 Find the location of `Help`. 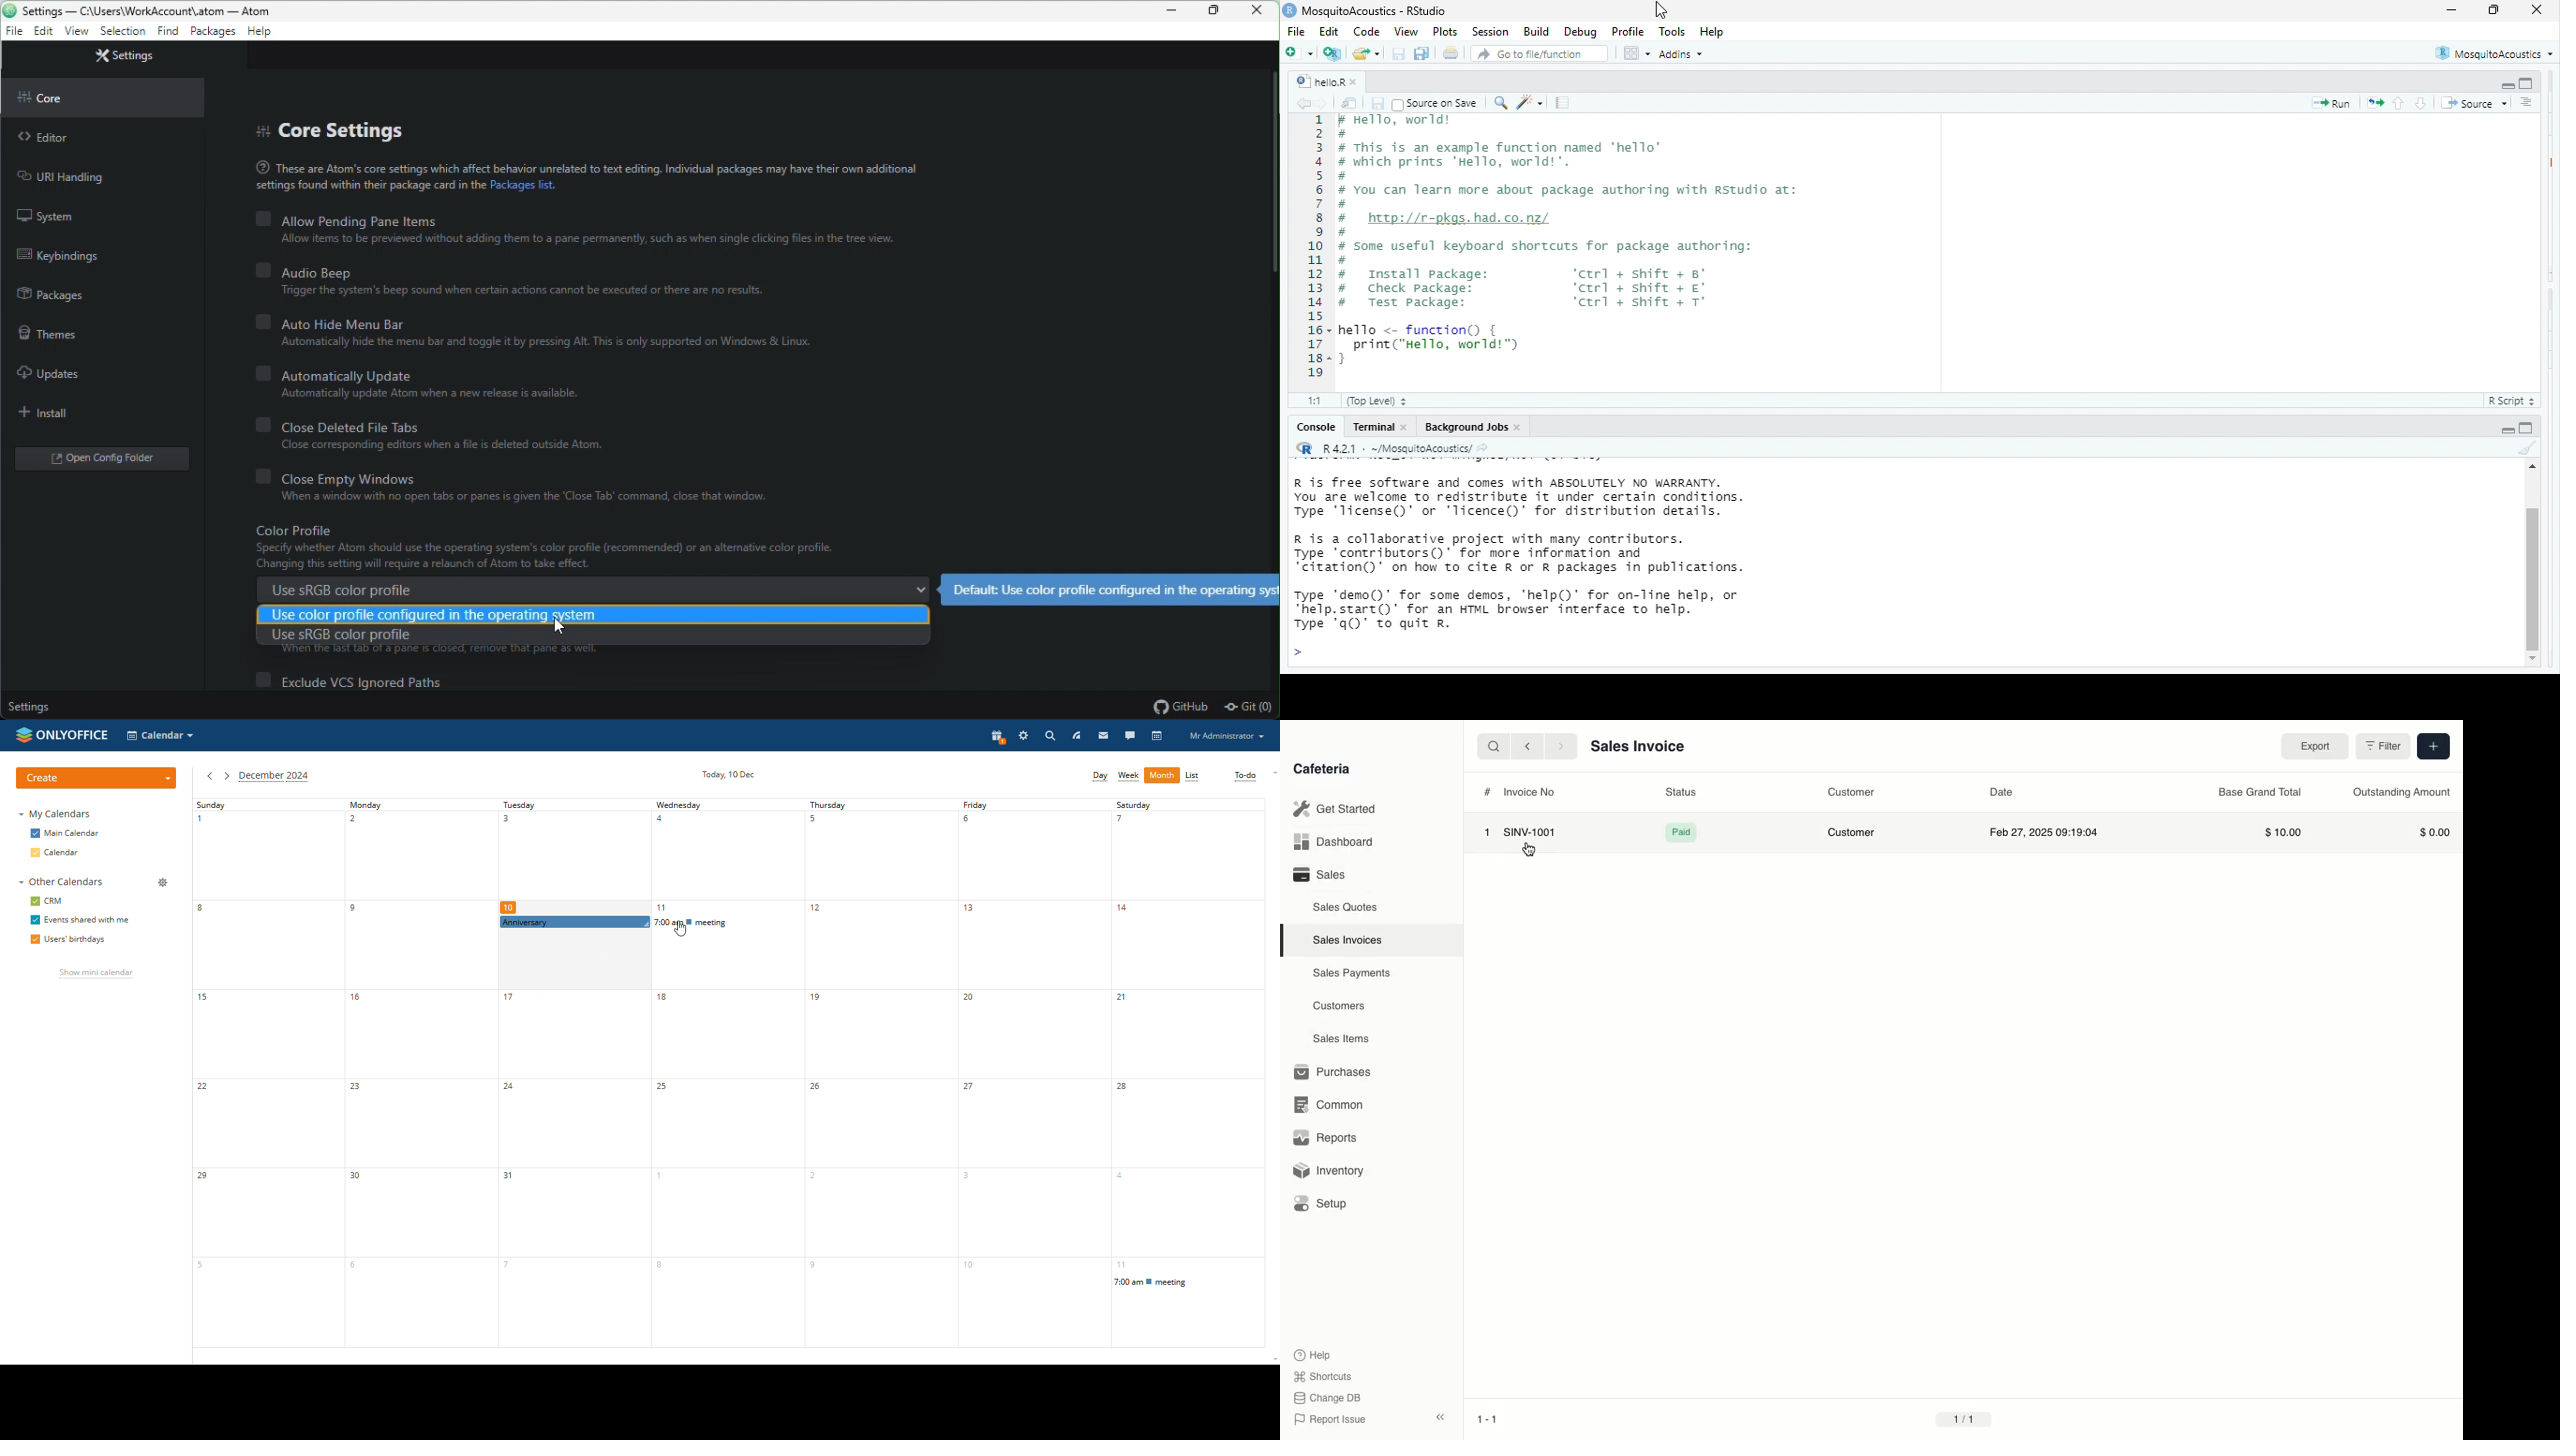

Help is located at coordinates (1714, 31).